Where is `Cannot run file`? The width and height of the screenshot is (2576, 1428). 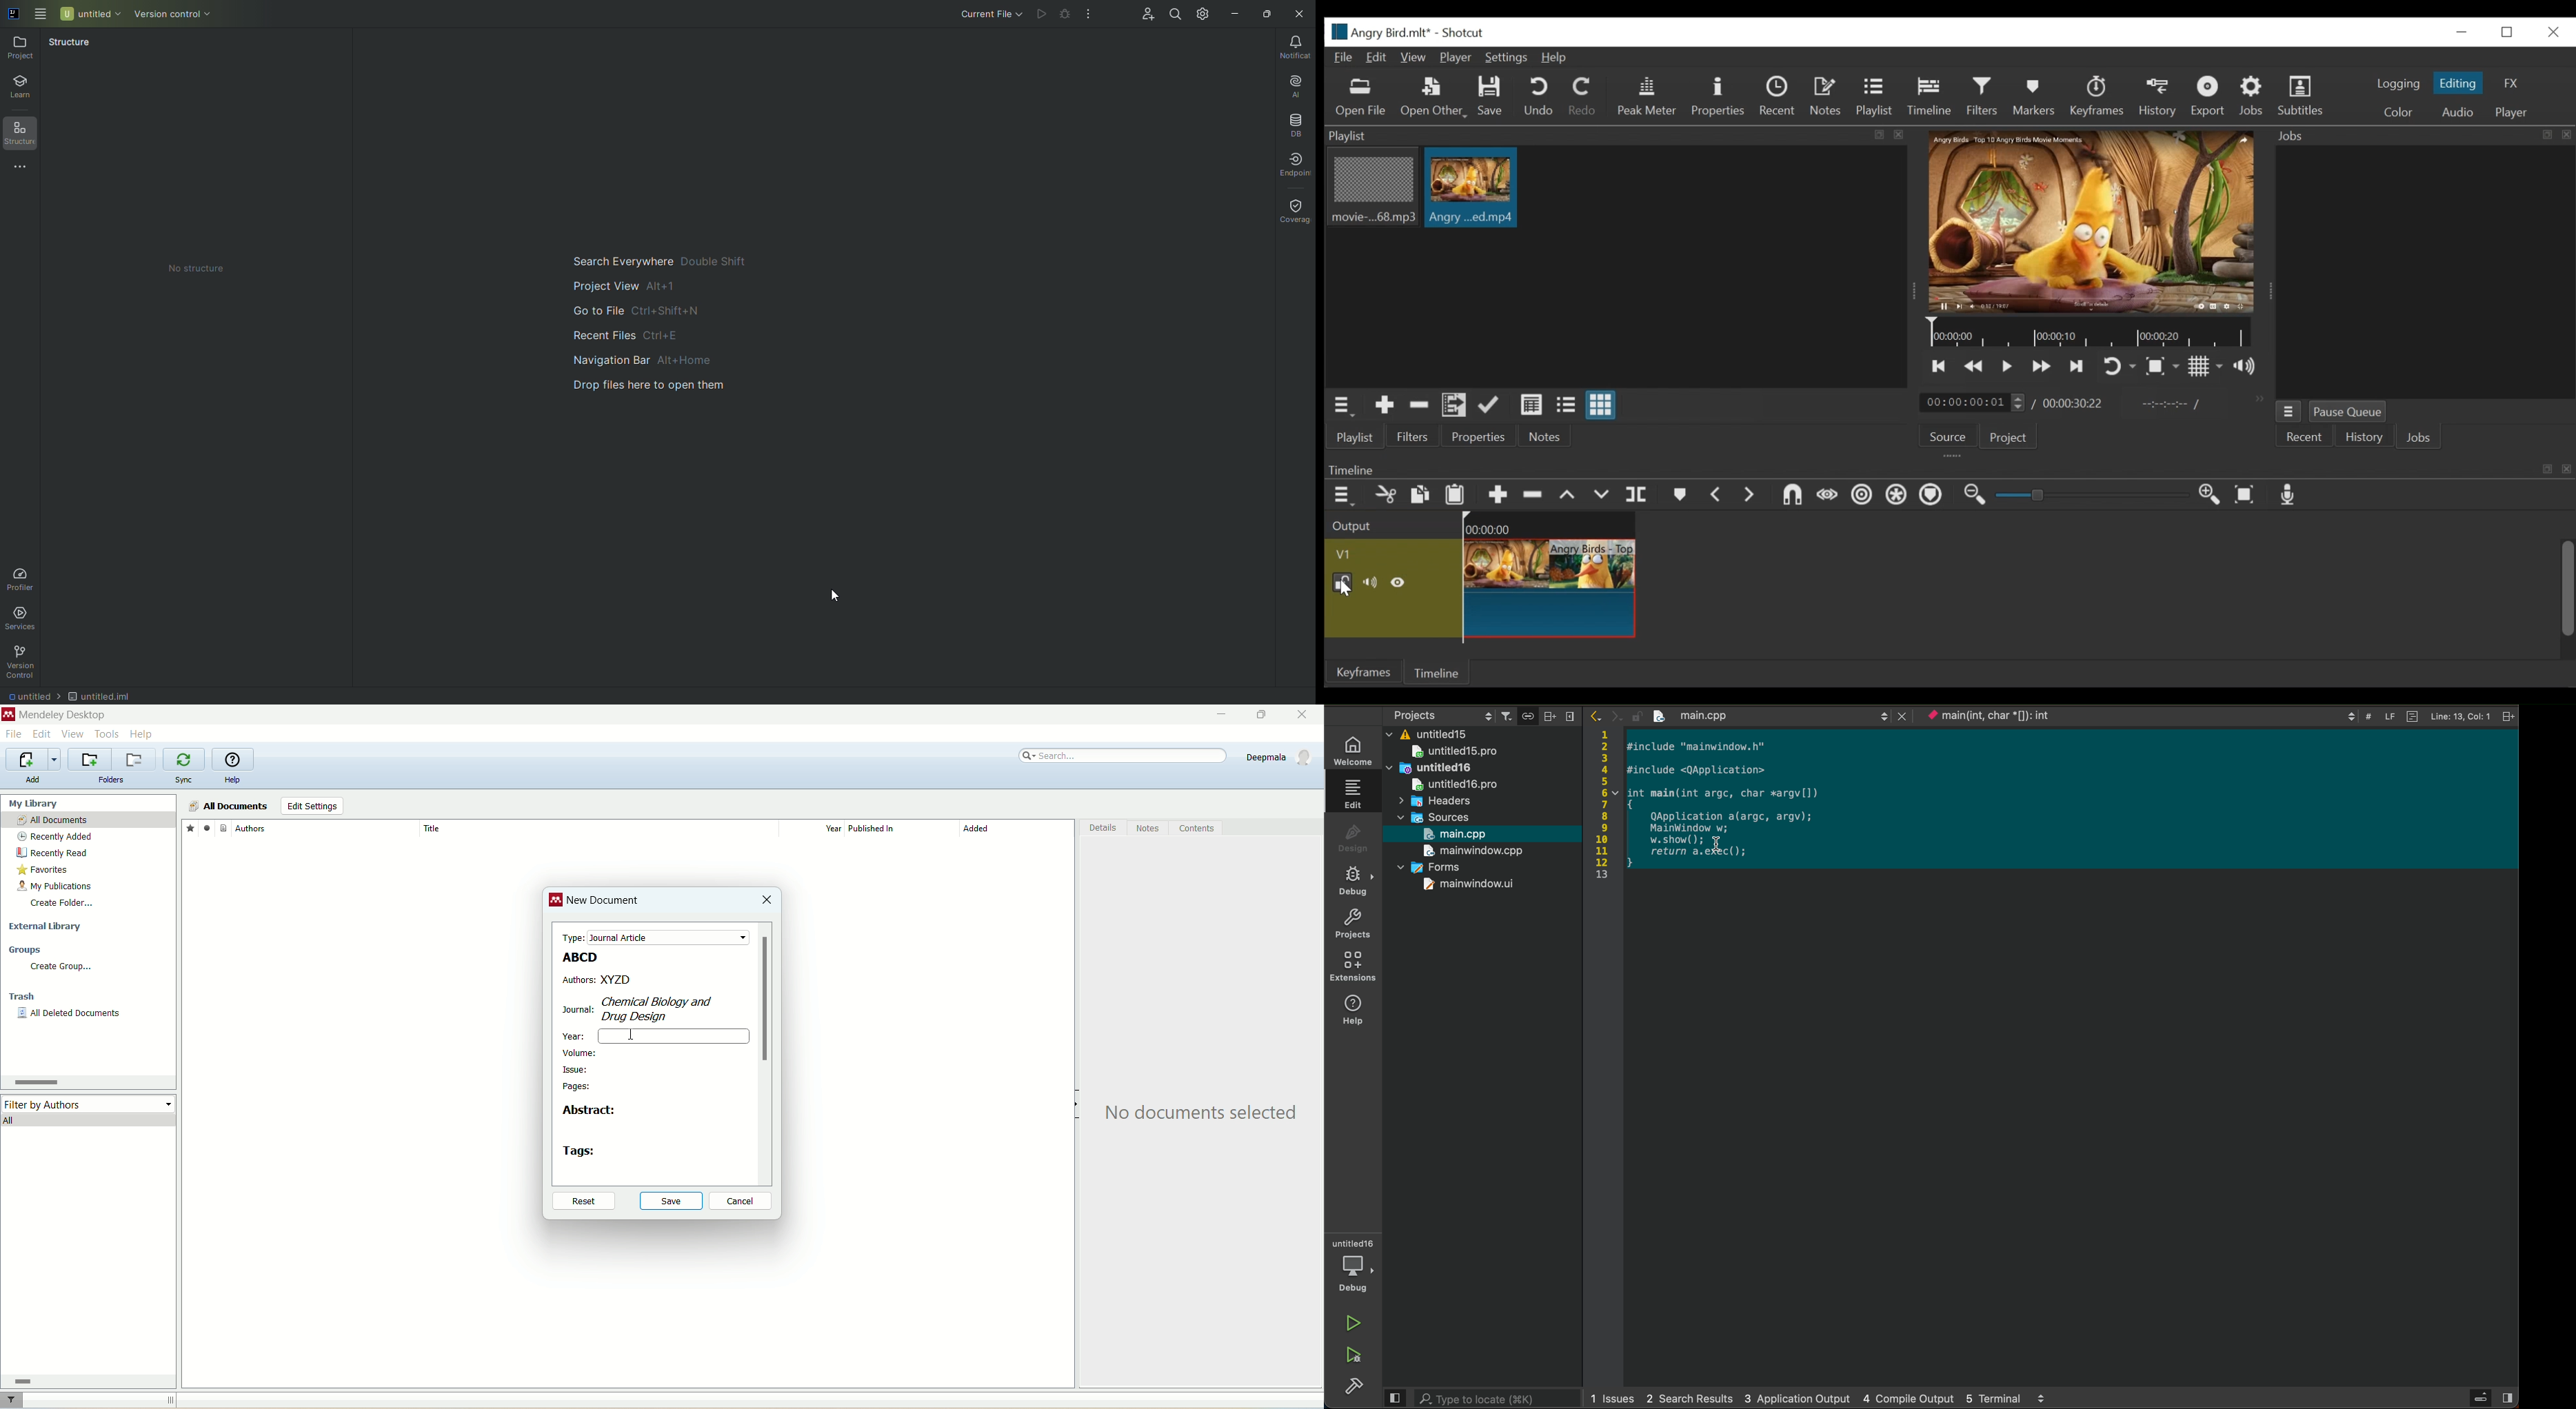 Cannot run file is located at coordinates (1066, 13).